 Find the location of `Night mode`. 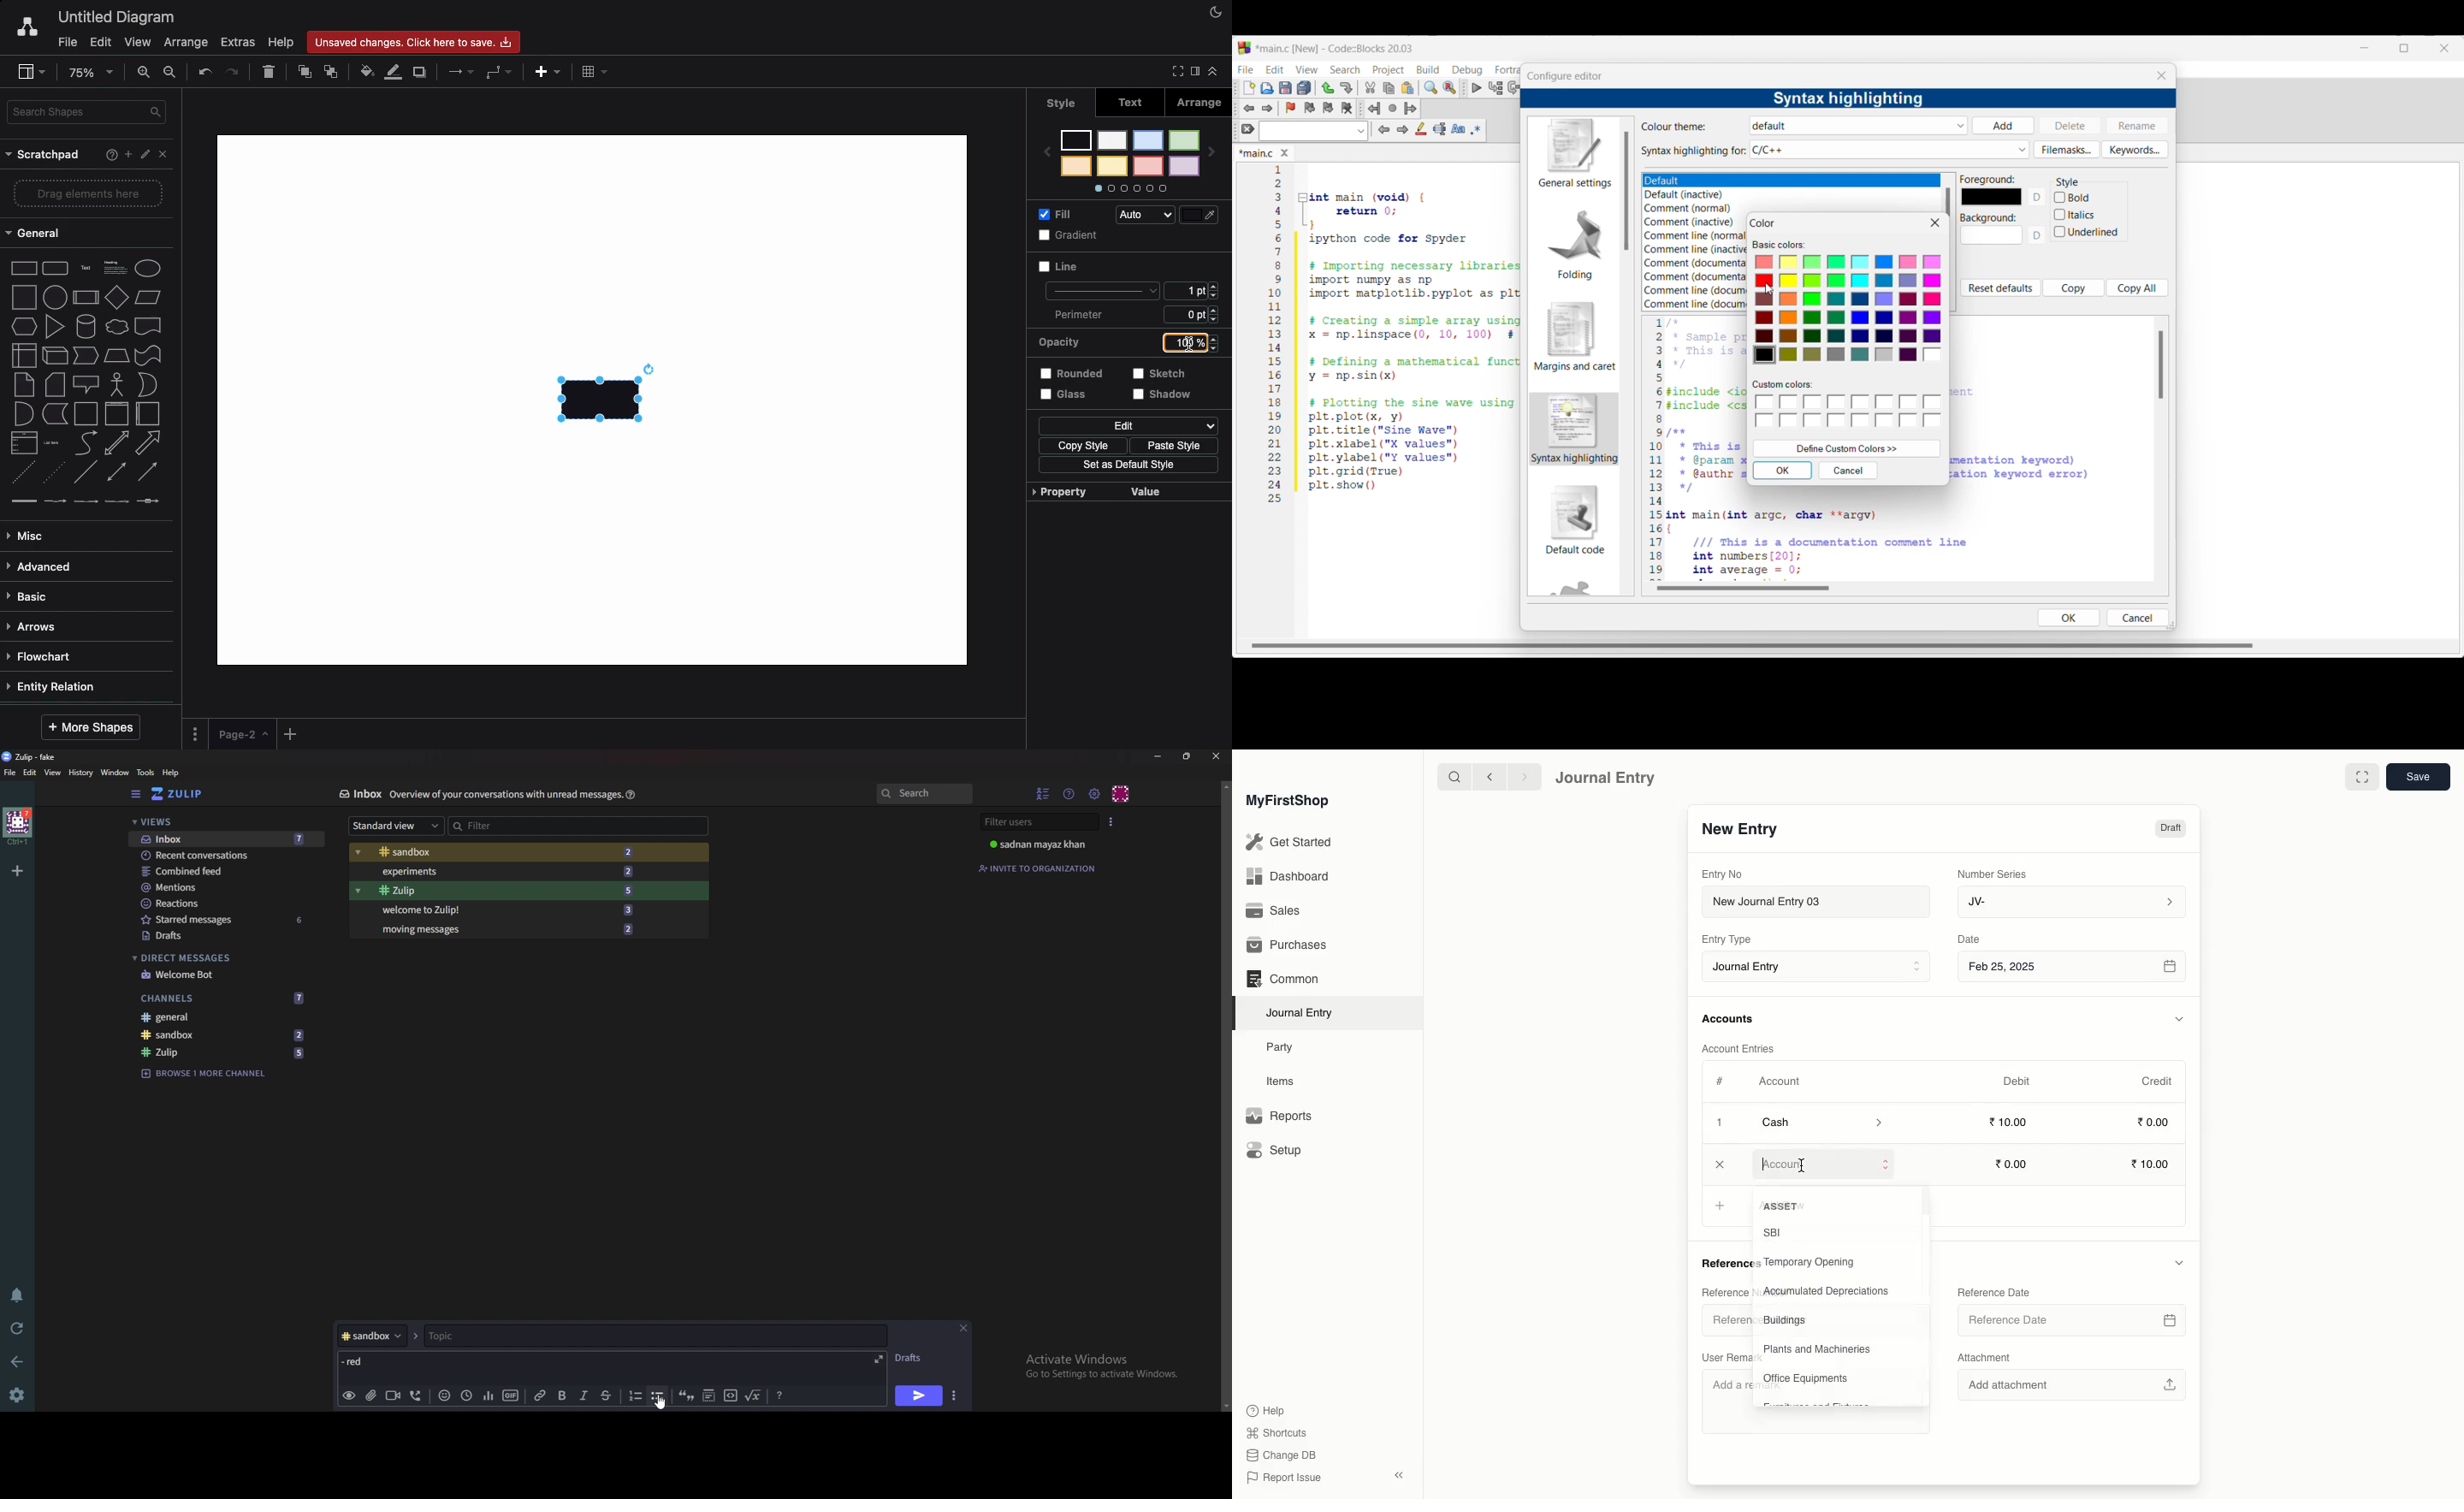

Night mode is located at coordinates (1214, 11).